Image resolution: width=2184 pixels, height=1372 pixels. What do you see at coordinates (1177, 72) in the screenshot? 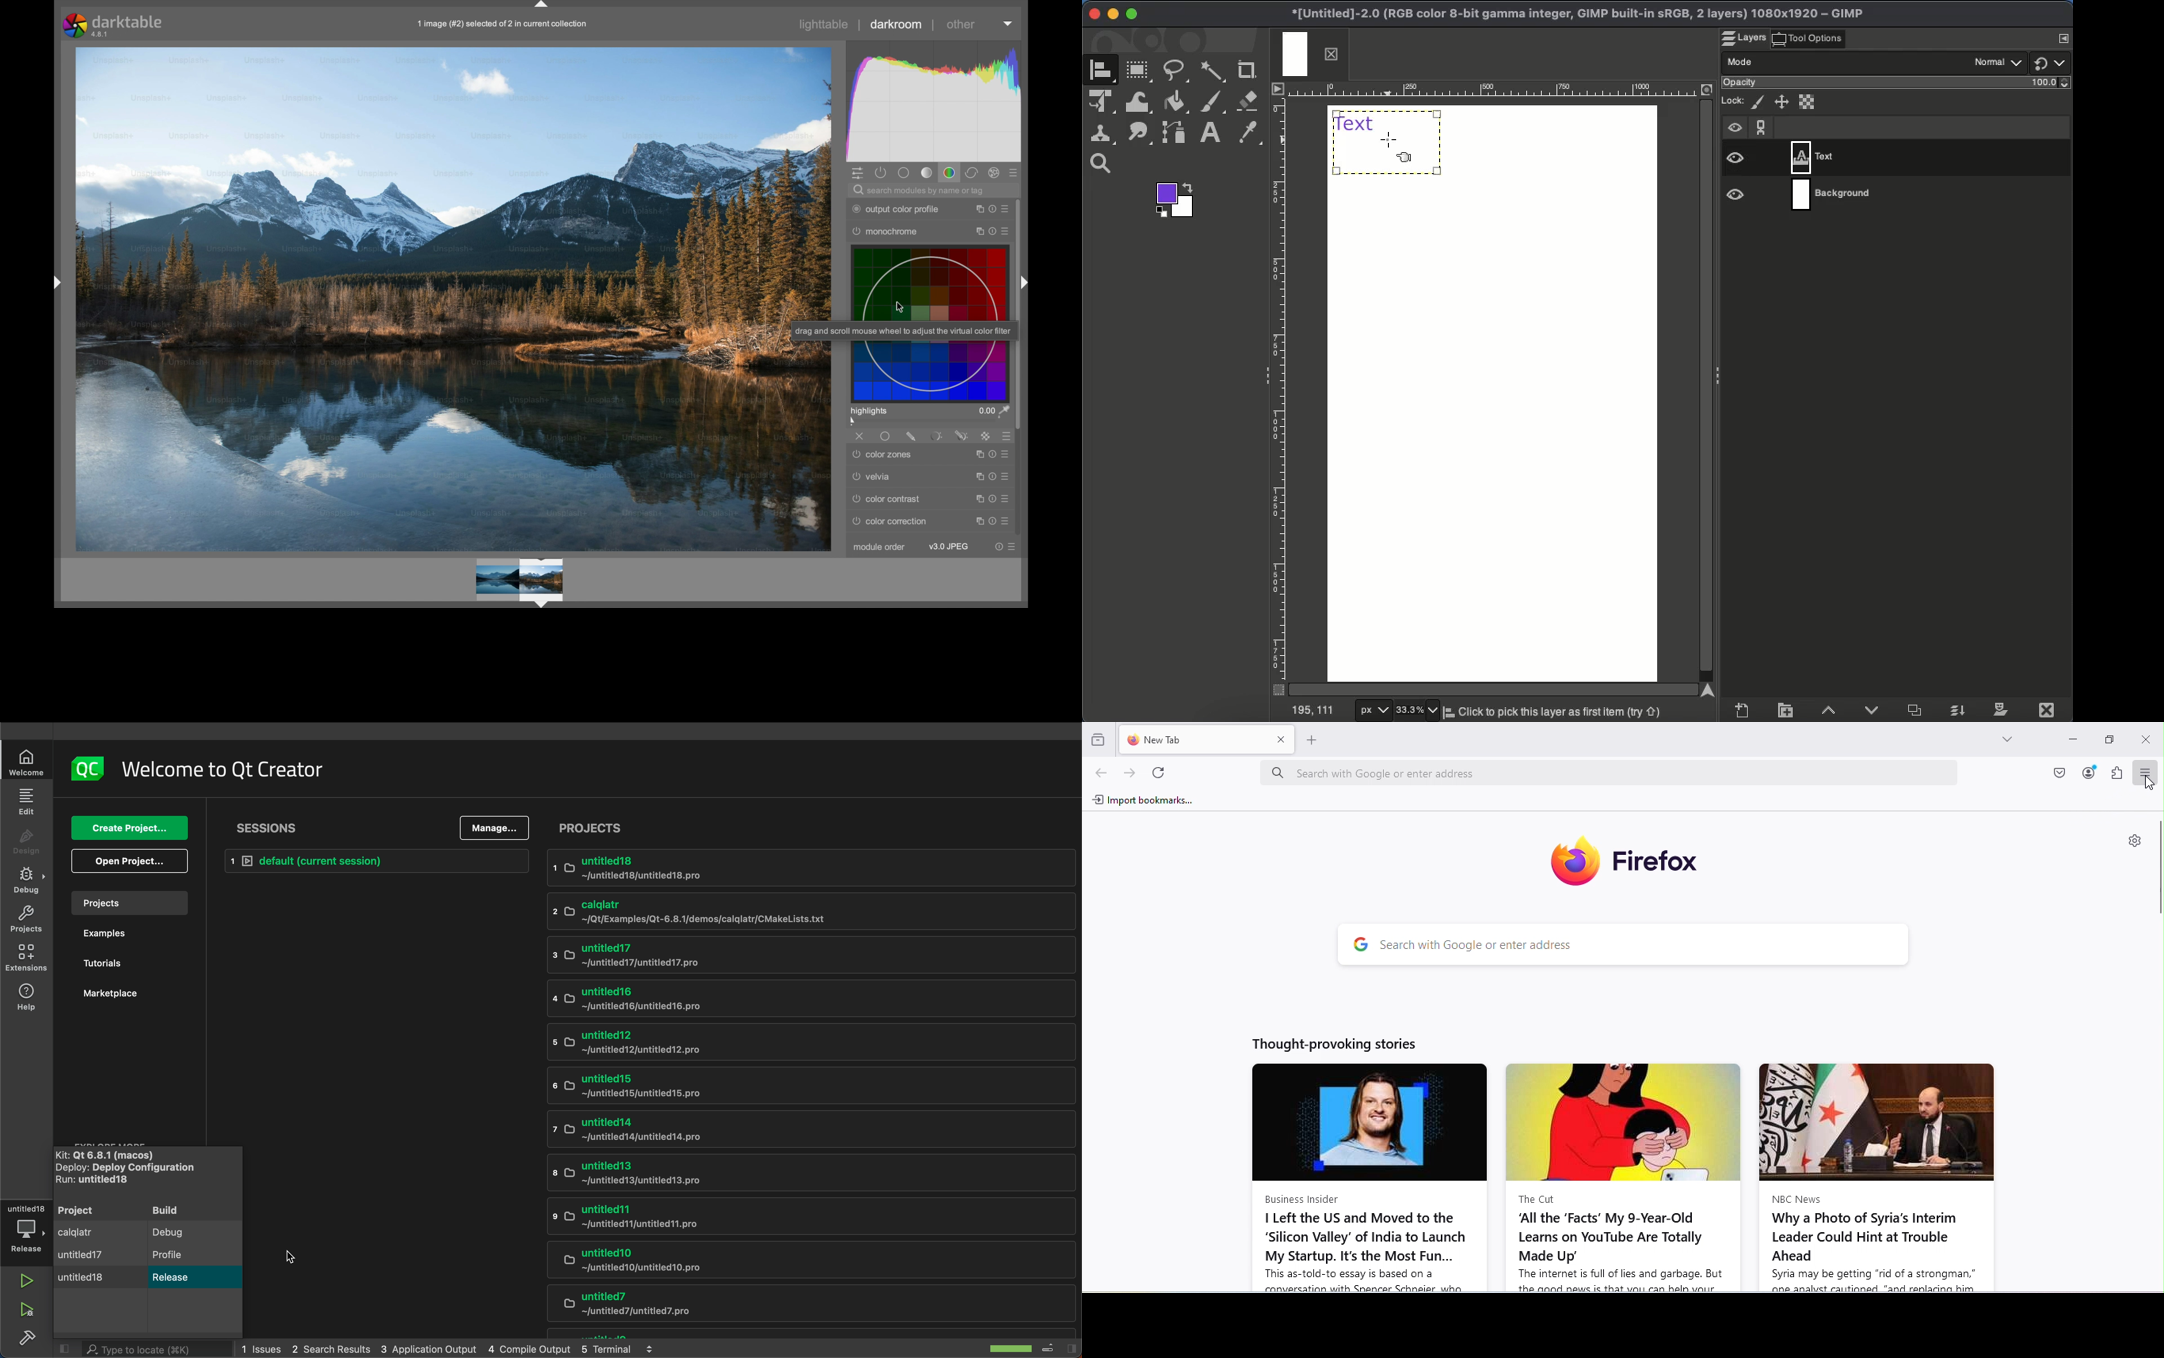
I see `Freehand tool` at bounding box center [1177, 72].